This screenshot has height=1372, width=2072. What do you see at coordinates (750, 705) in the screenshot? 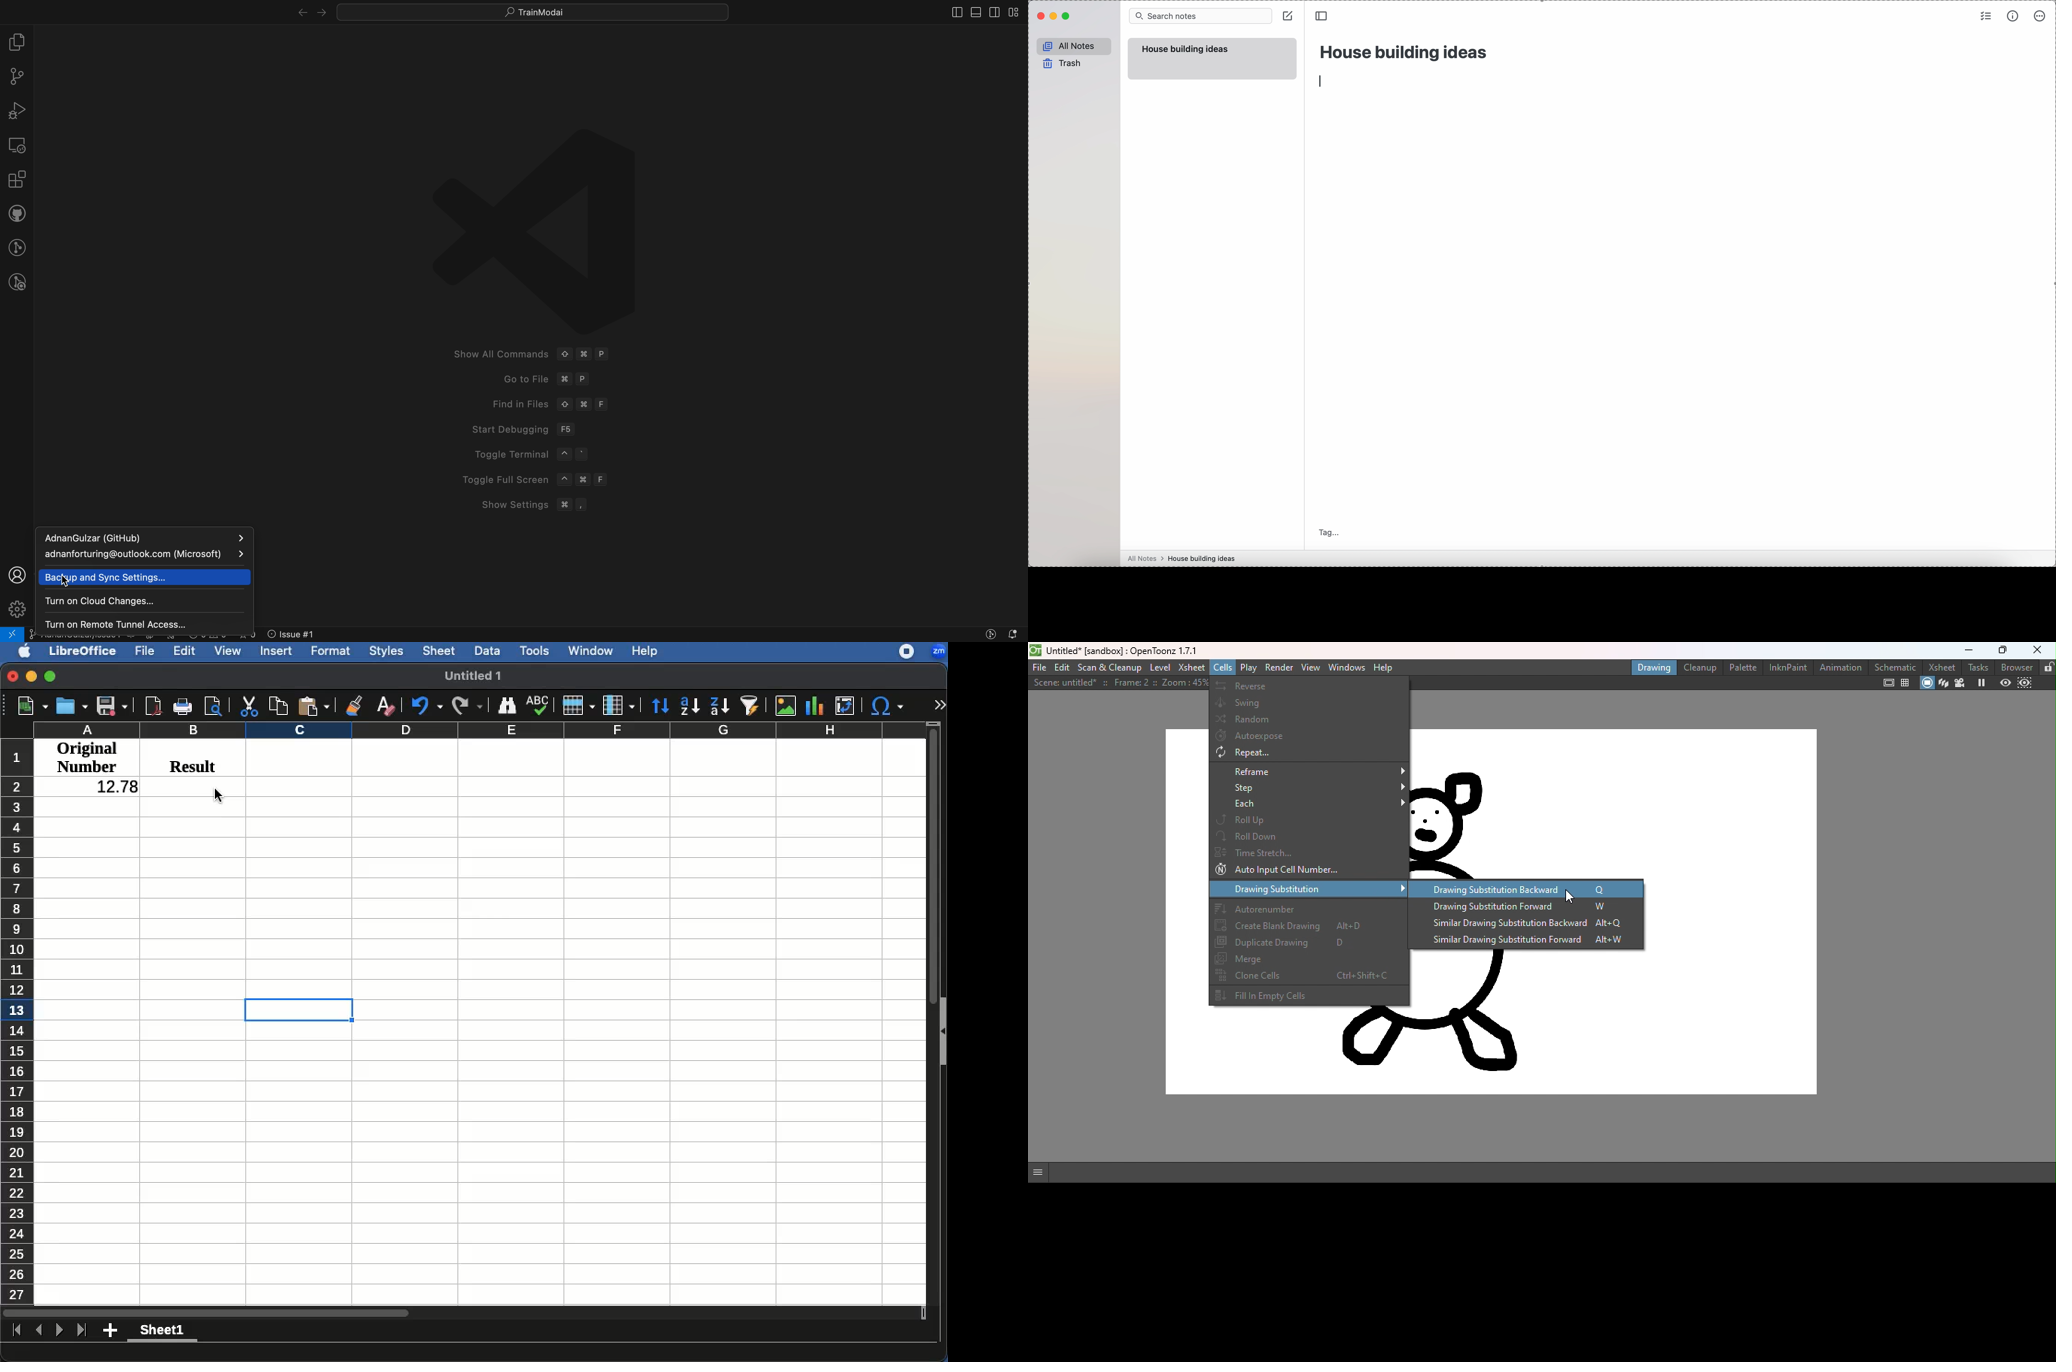
I see `AutoFilter` at bounding box center [750, 705].